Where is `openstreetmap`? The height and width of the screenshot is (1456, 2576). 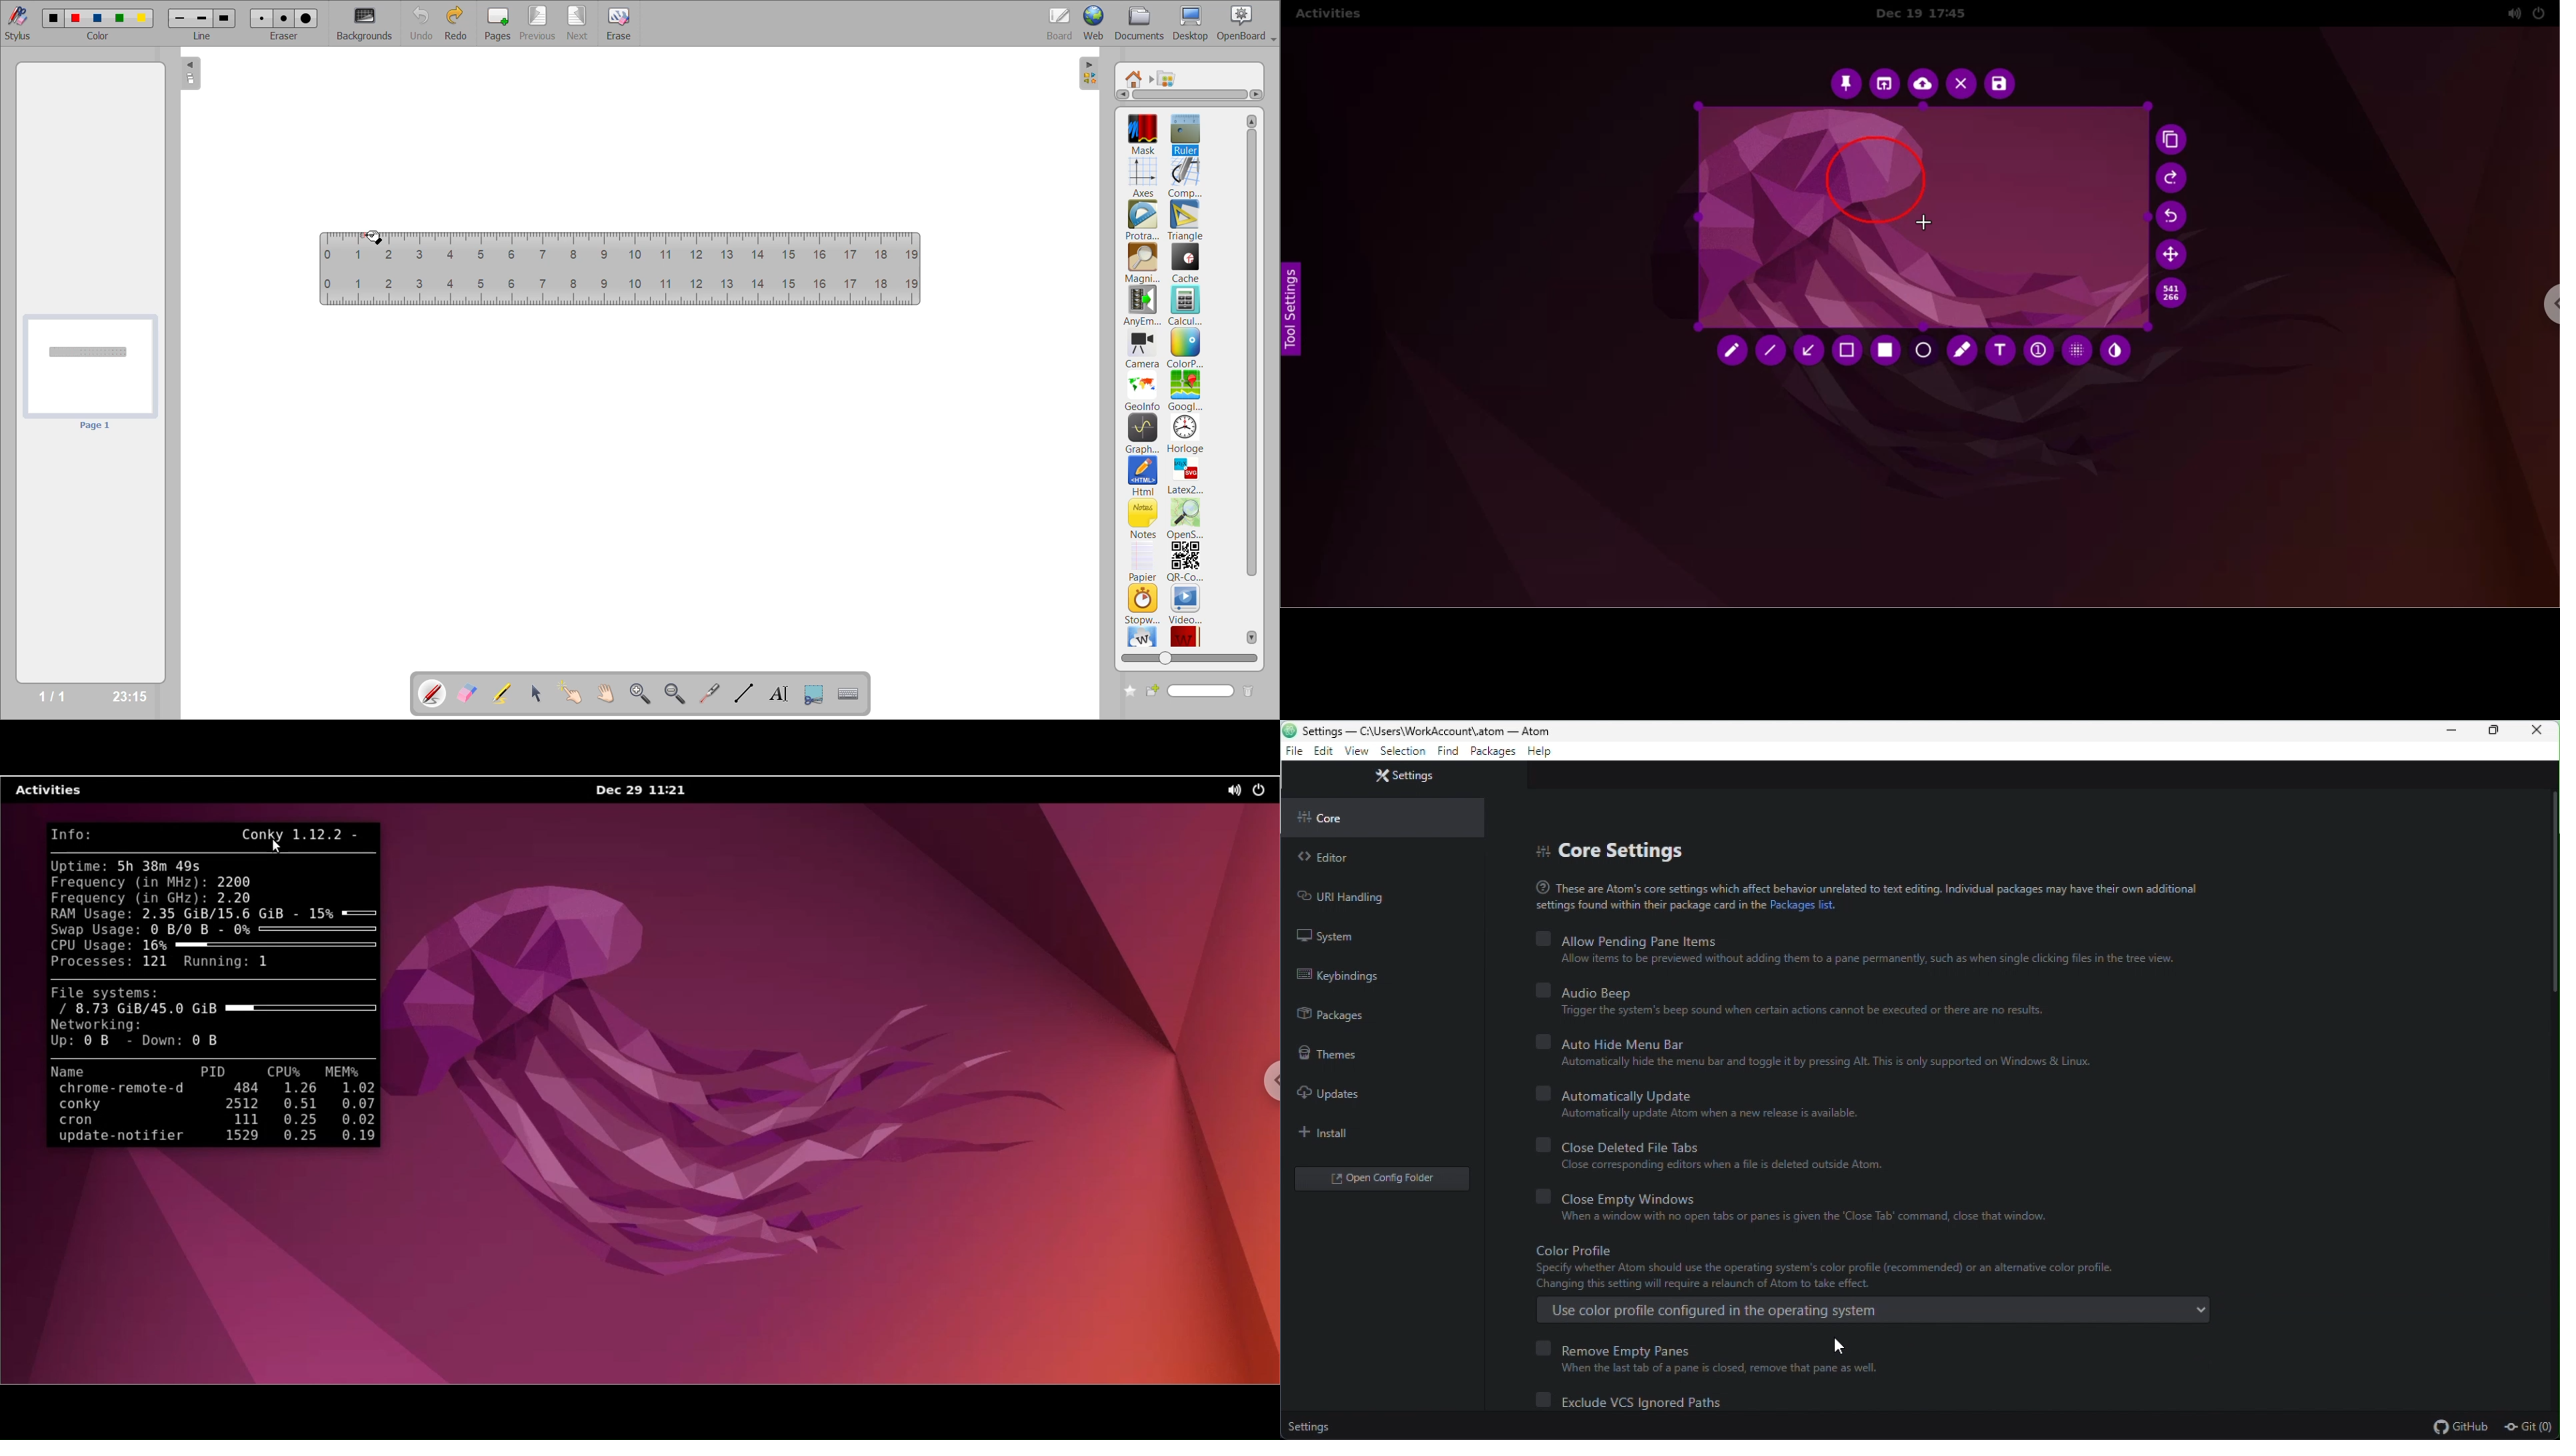
openstreetmap is located at coordinates (1187, 519).